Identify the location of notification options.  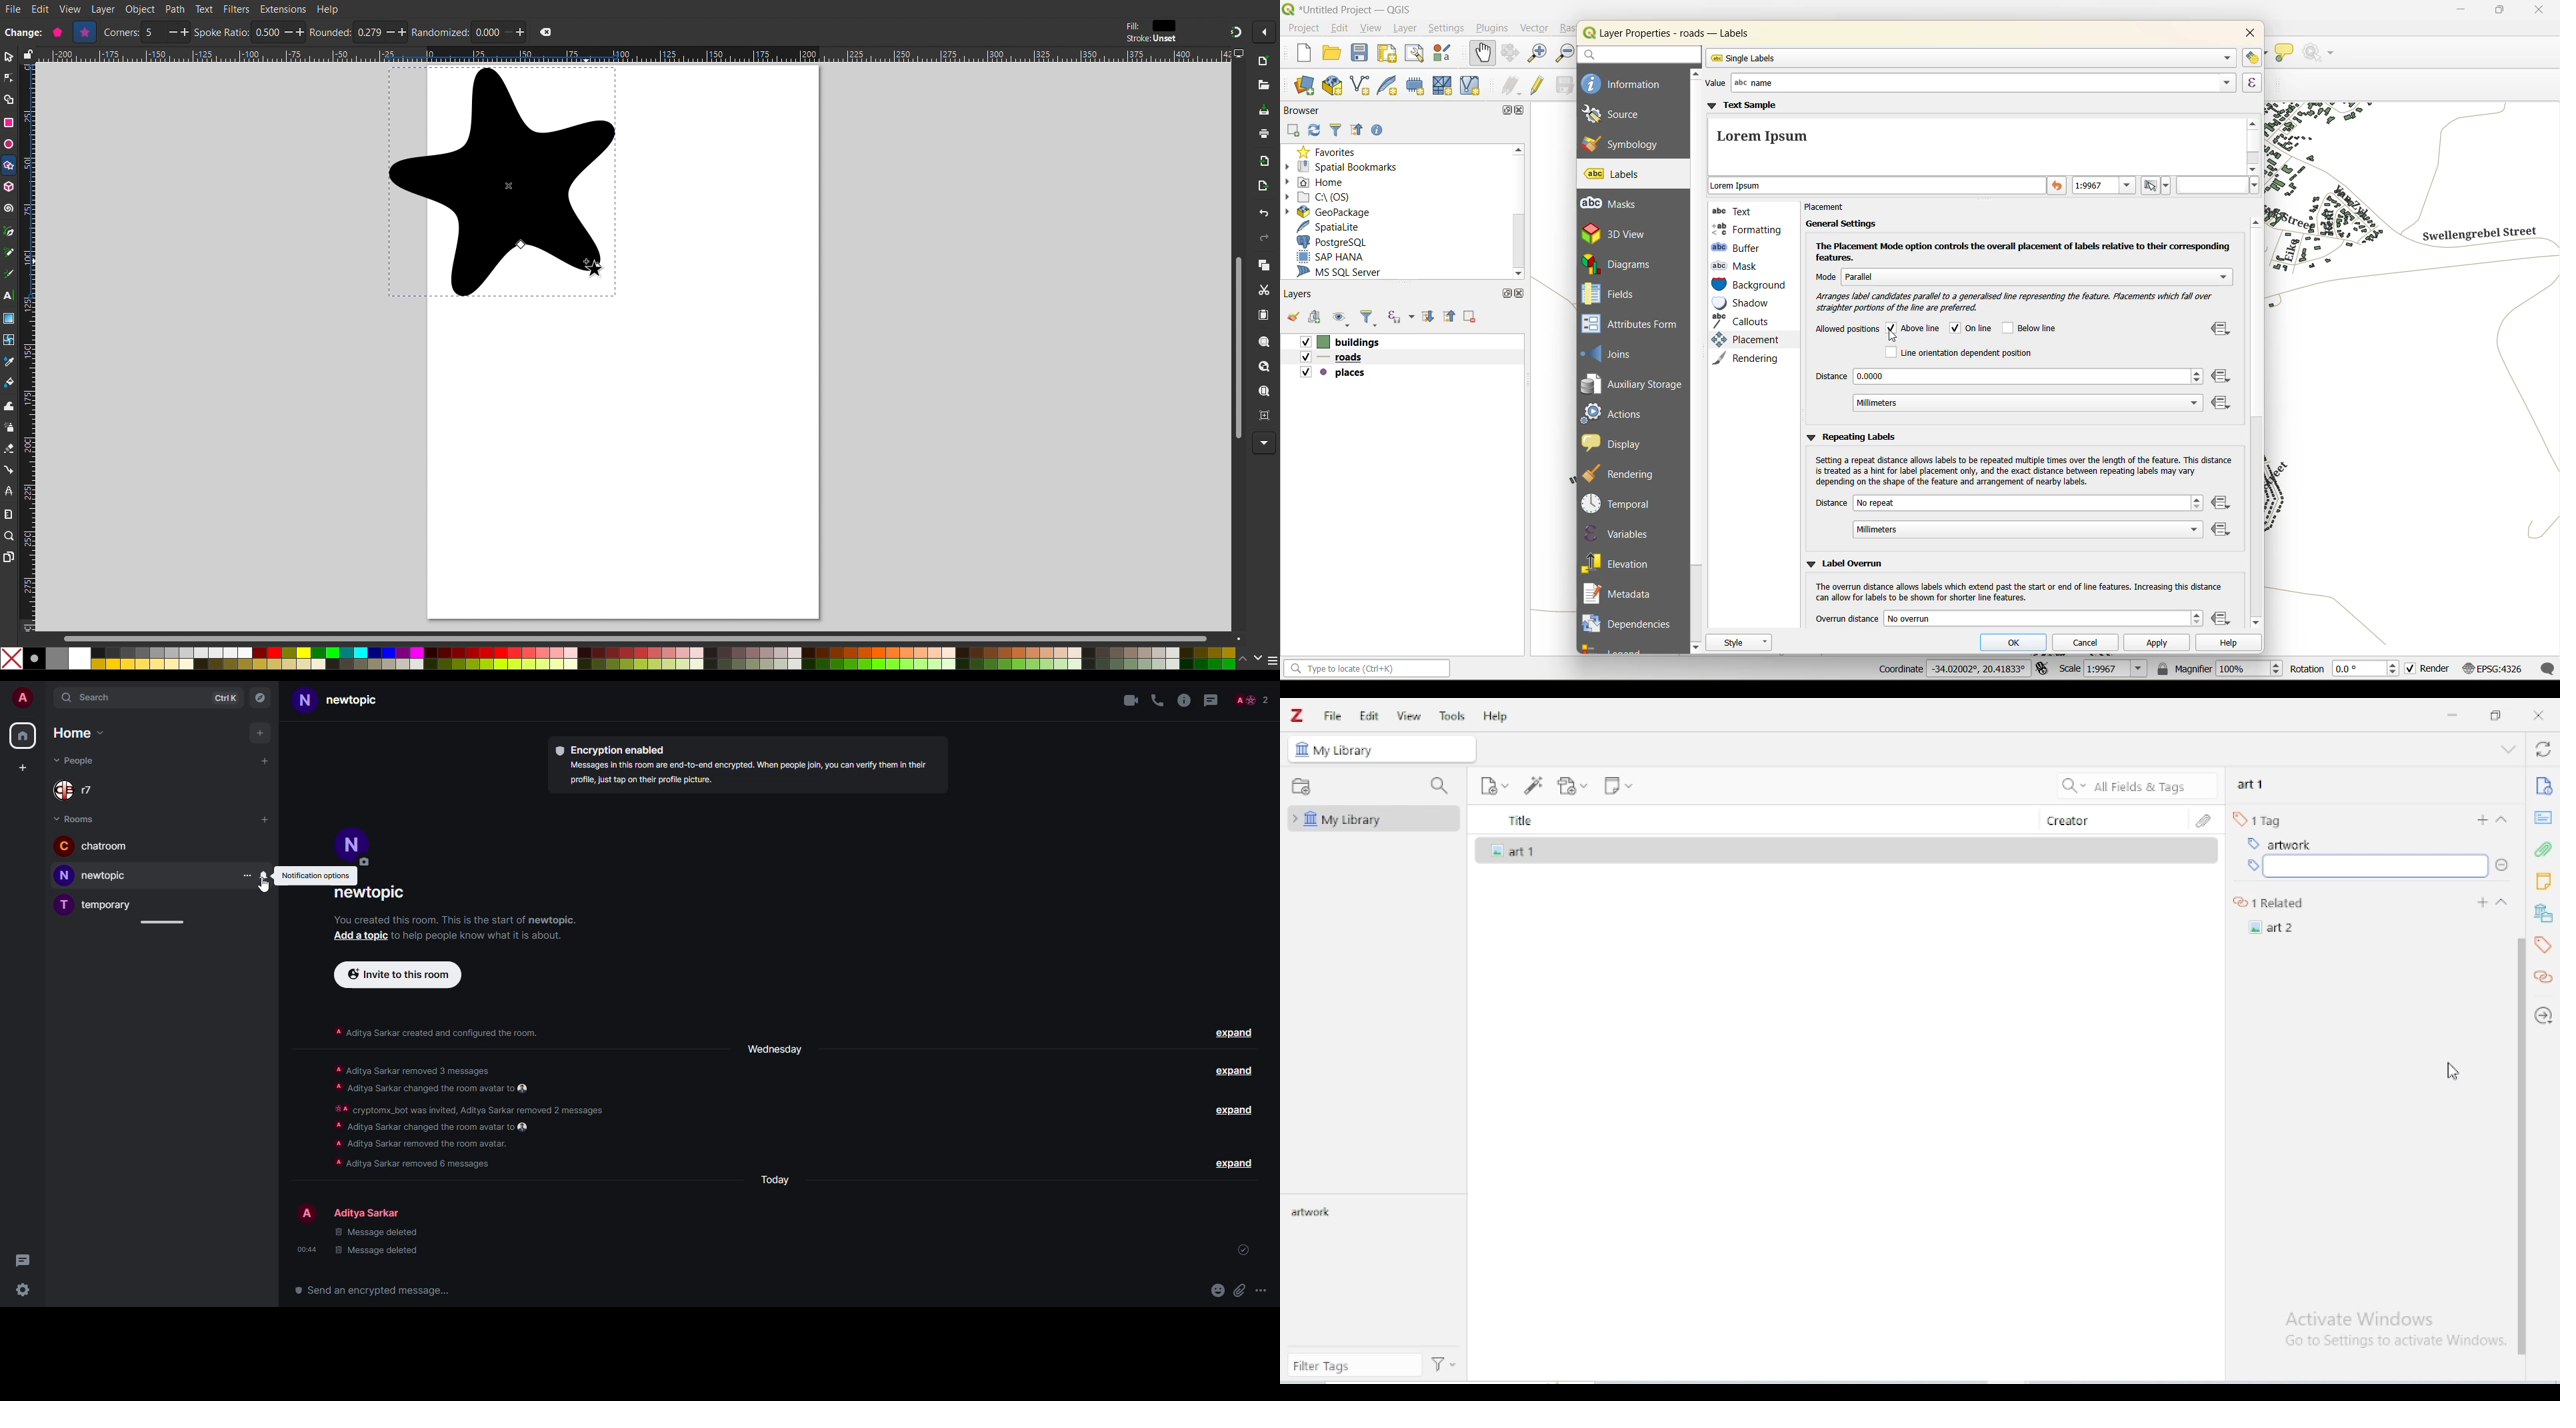
(315, 876).